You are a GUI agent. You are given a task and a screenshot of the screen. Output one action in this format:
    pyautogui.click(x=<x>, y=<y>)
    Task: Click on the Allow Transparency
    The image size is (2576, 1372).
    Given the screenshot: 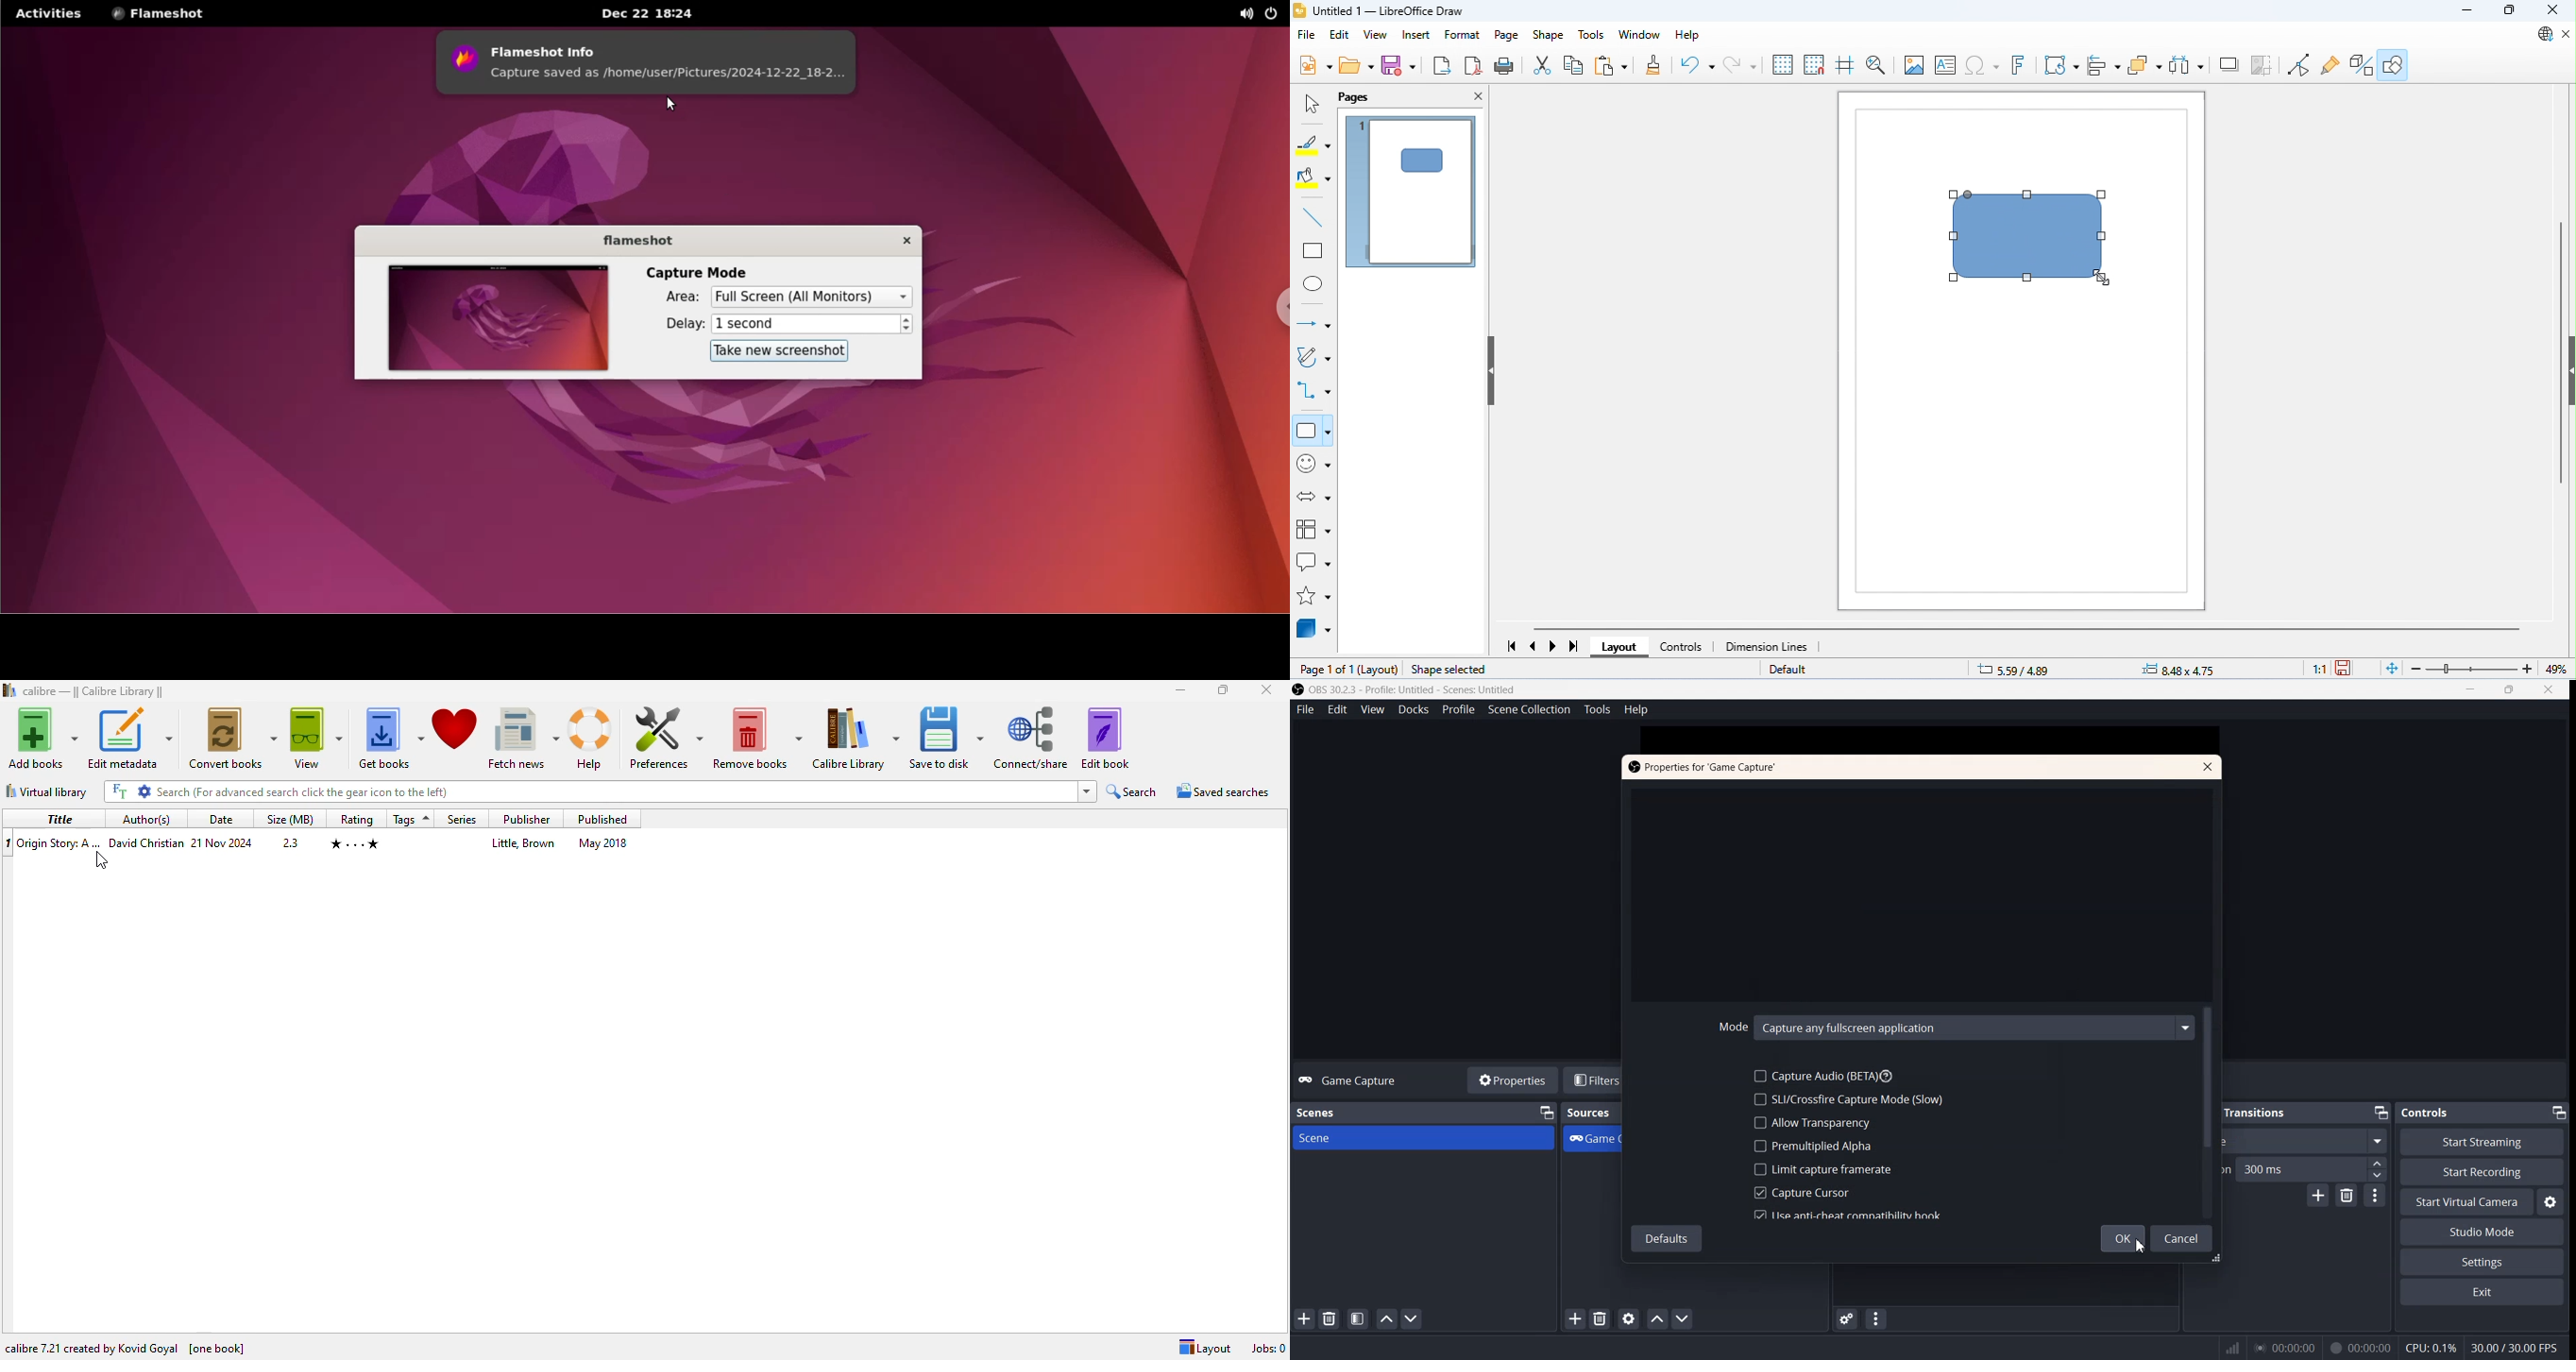 What is the action you would take?
    pyautogui.click(x=1814, y=1122)
    